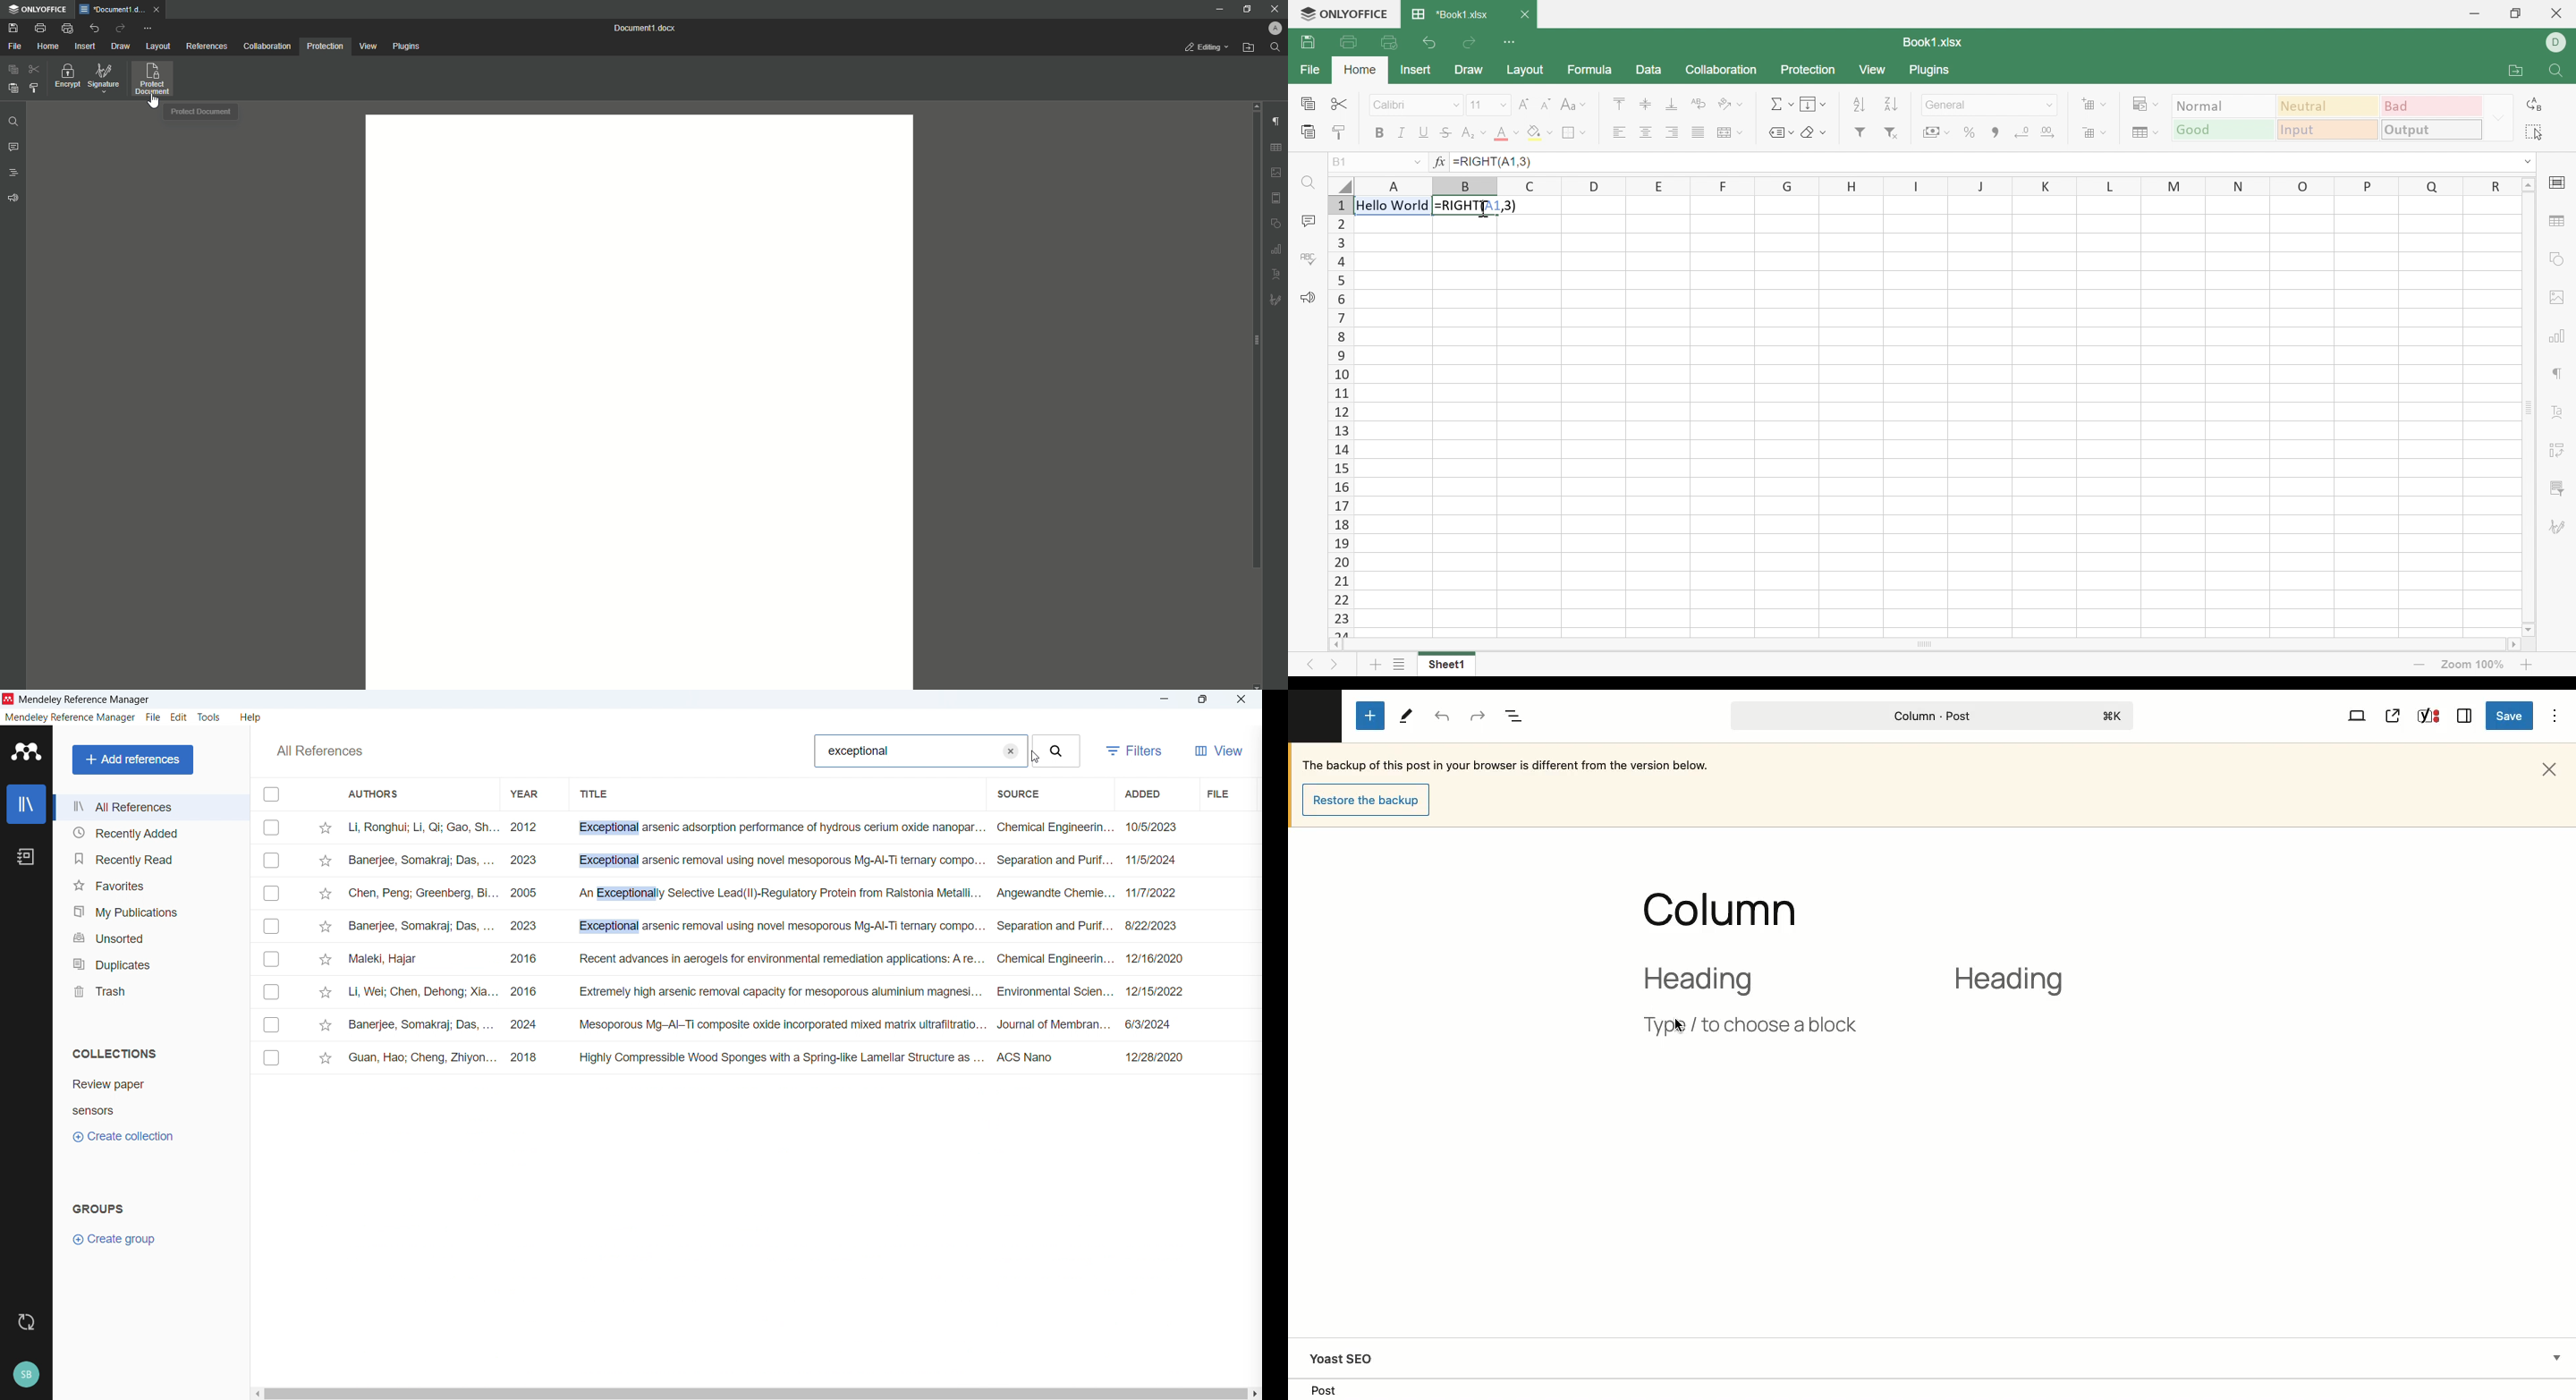 Image resolution: width=2576 pixels, height=1400 pixels. Describe the element at coordinates (1241, 700) in the screenshot. I see `Close ` at that location.